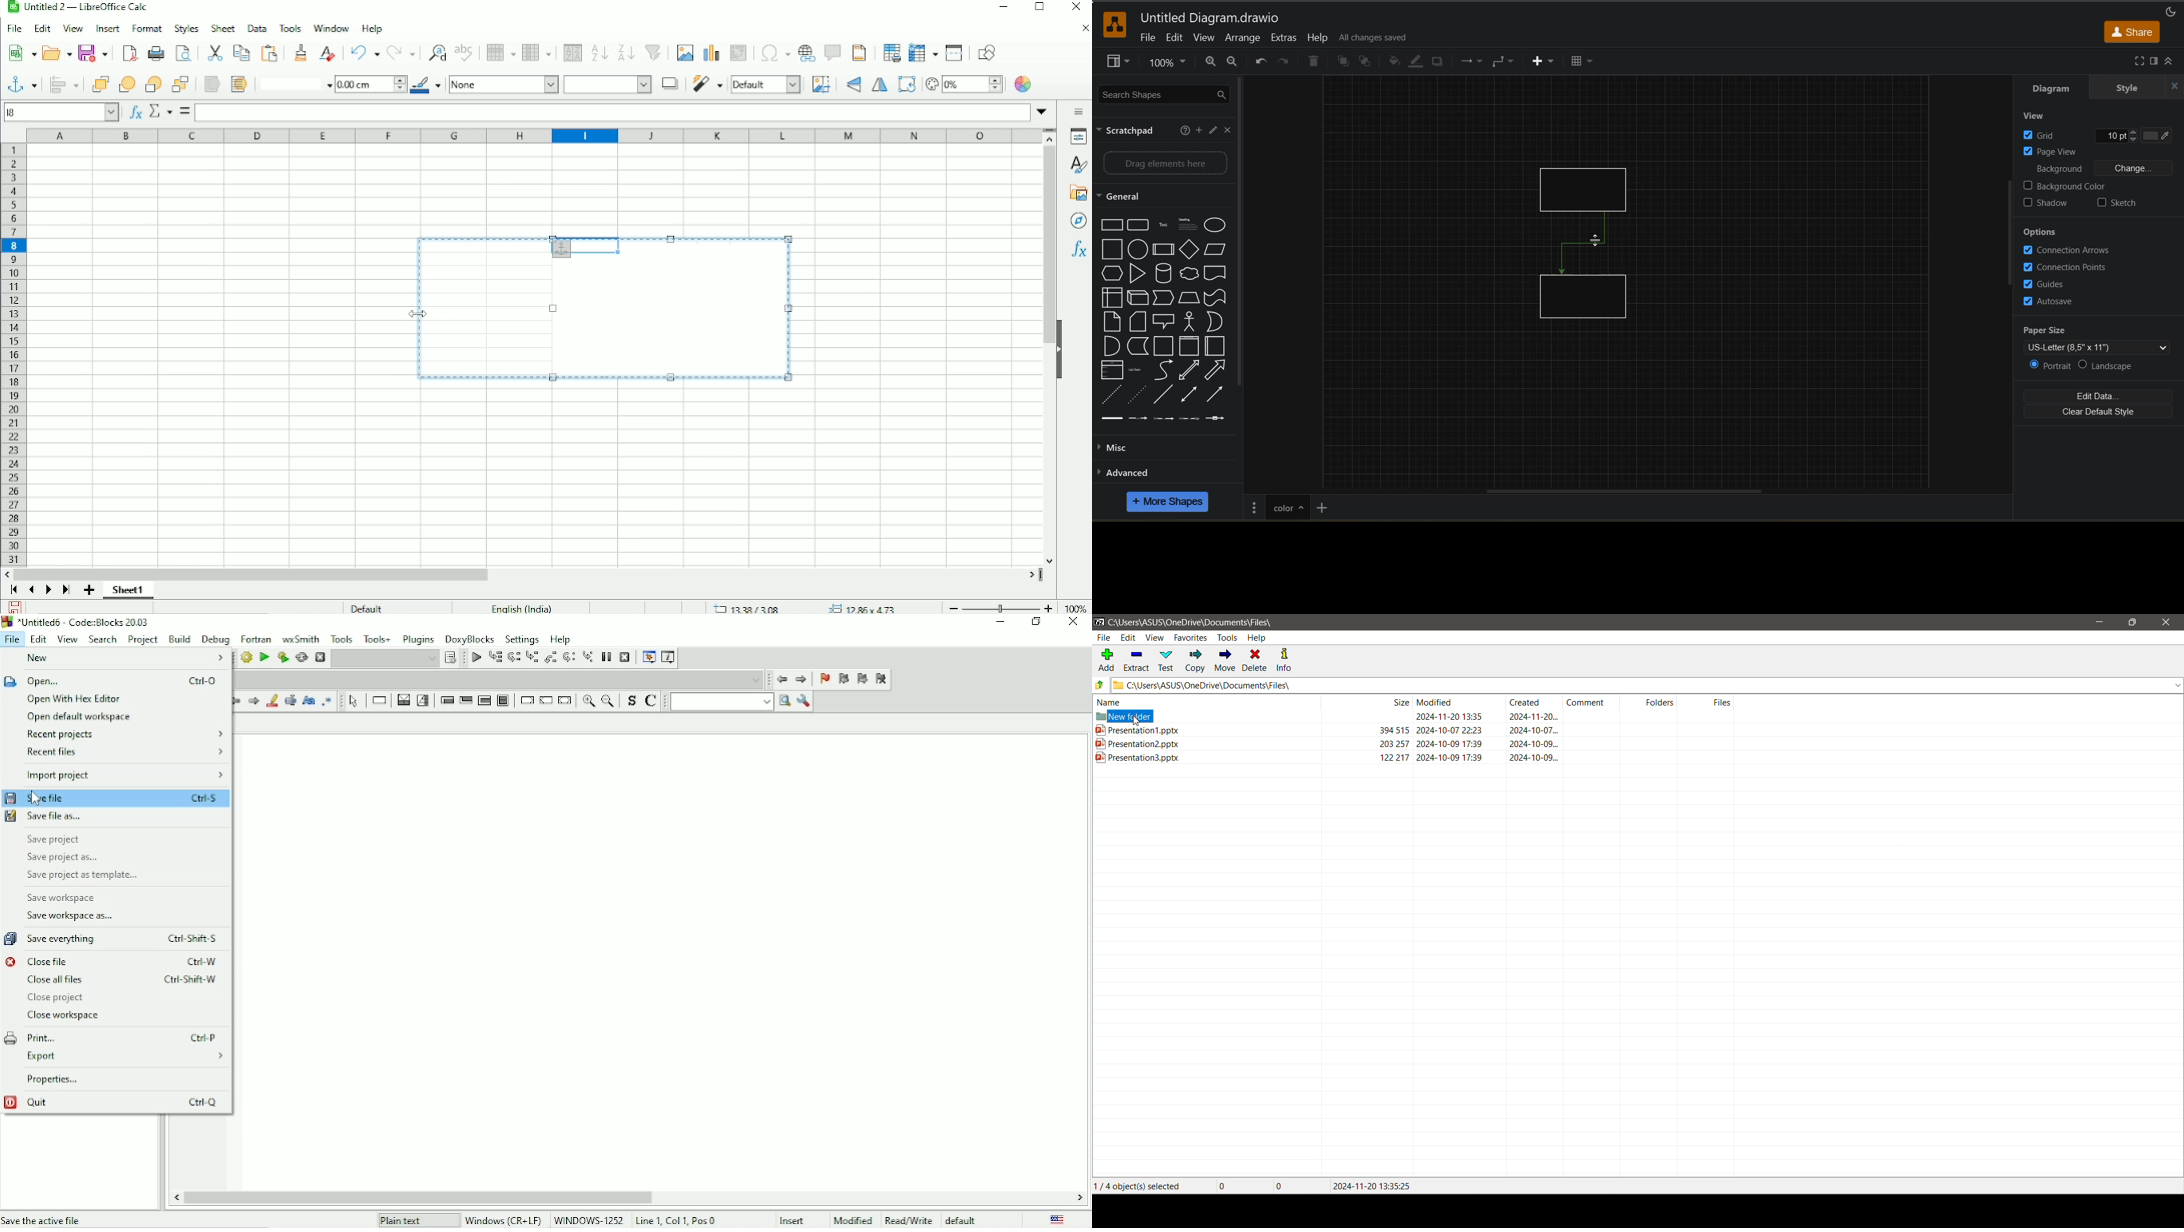 Image resolution: width=2184 pixels, height=1232 pixels. I want to click on Export directly as PDF, so click(128, 54).